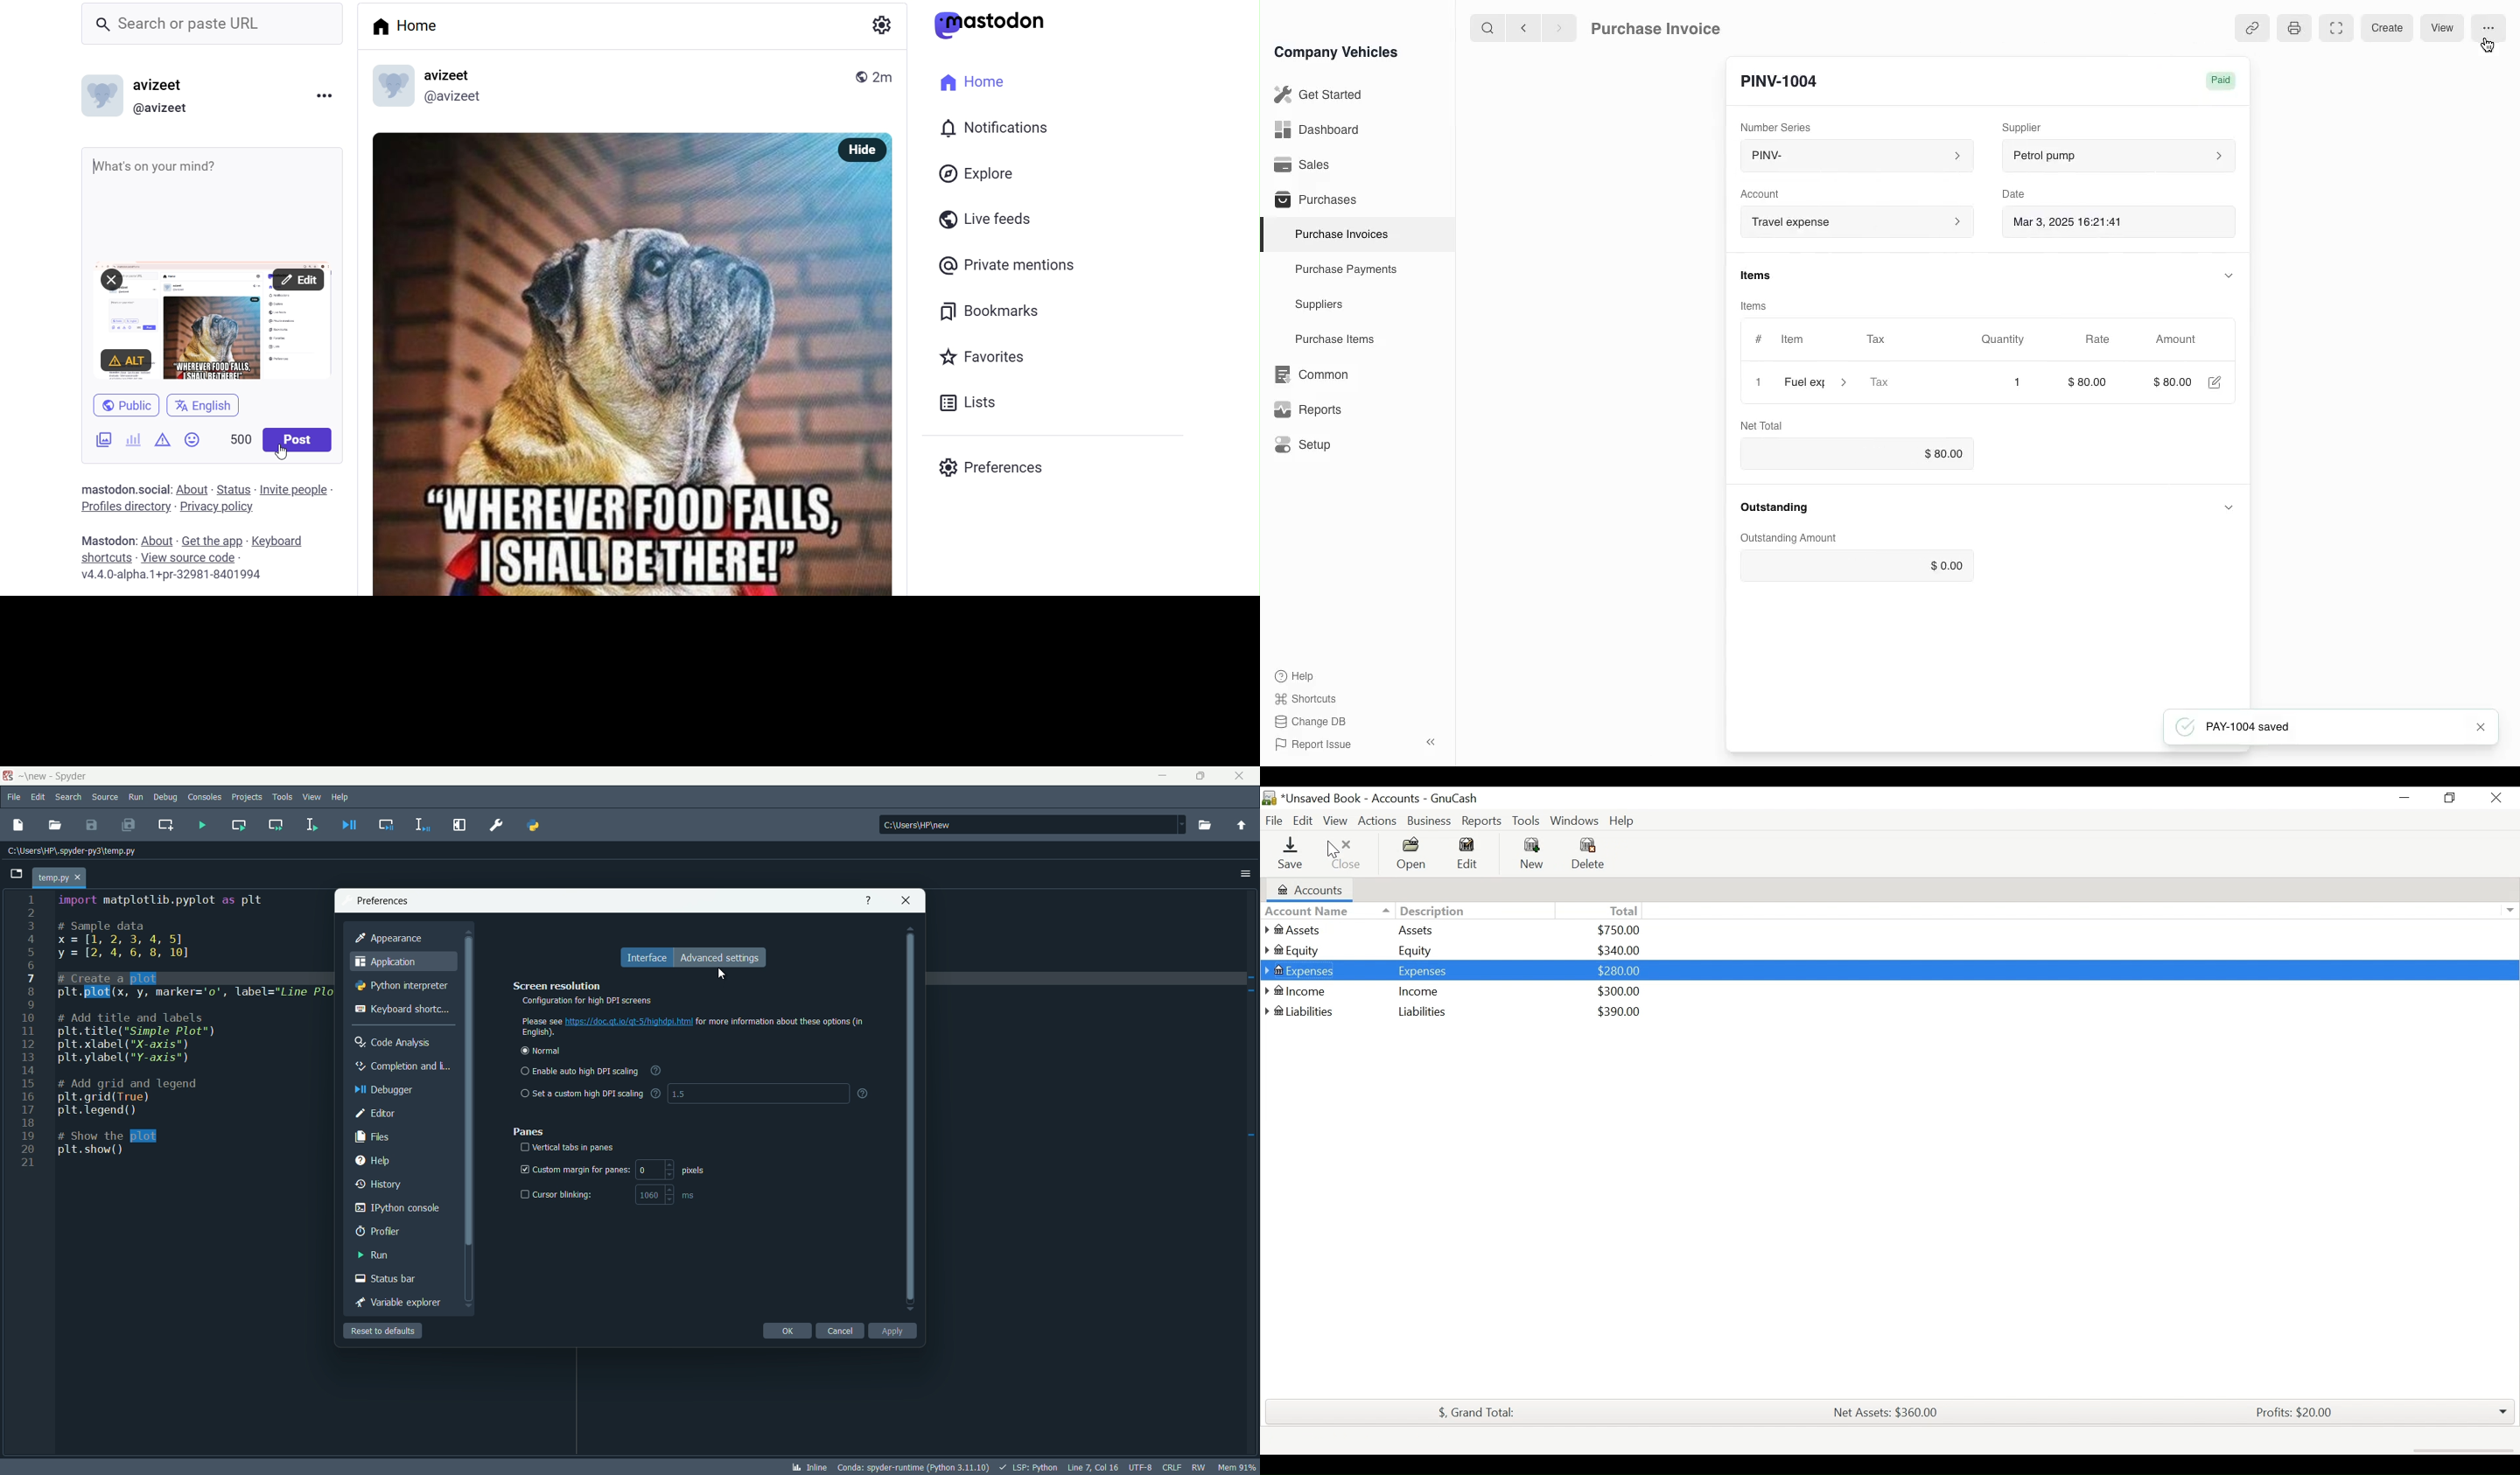  What do you see at coordinates (212, 23) in the screenshot?
I see `search or paste URL` at bounding box center [212, 23].